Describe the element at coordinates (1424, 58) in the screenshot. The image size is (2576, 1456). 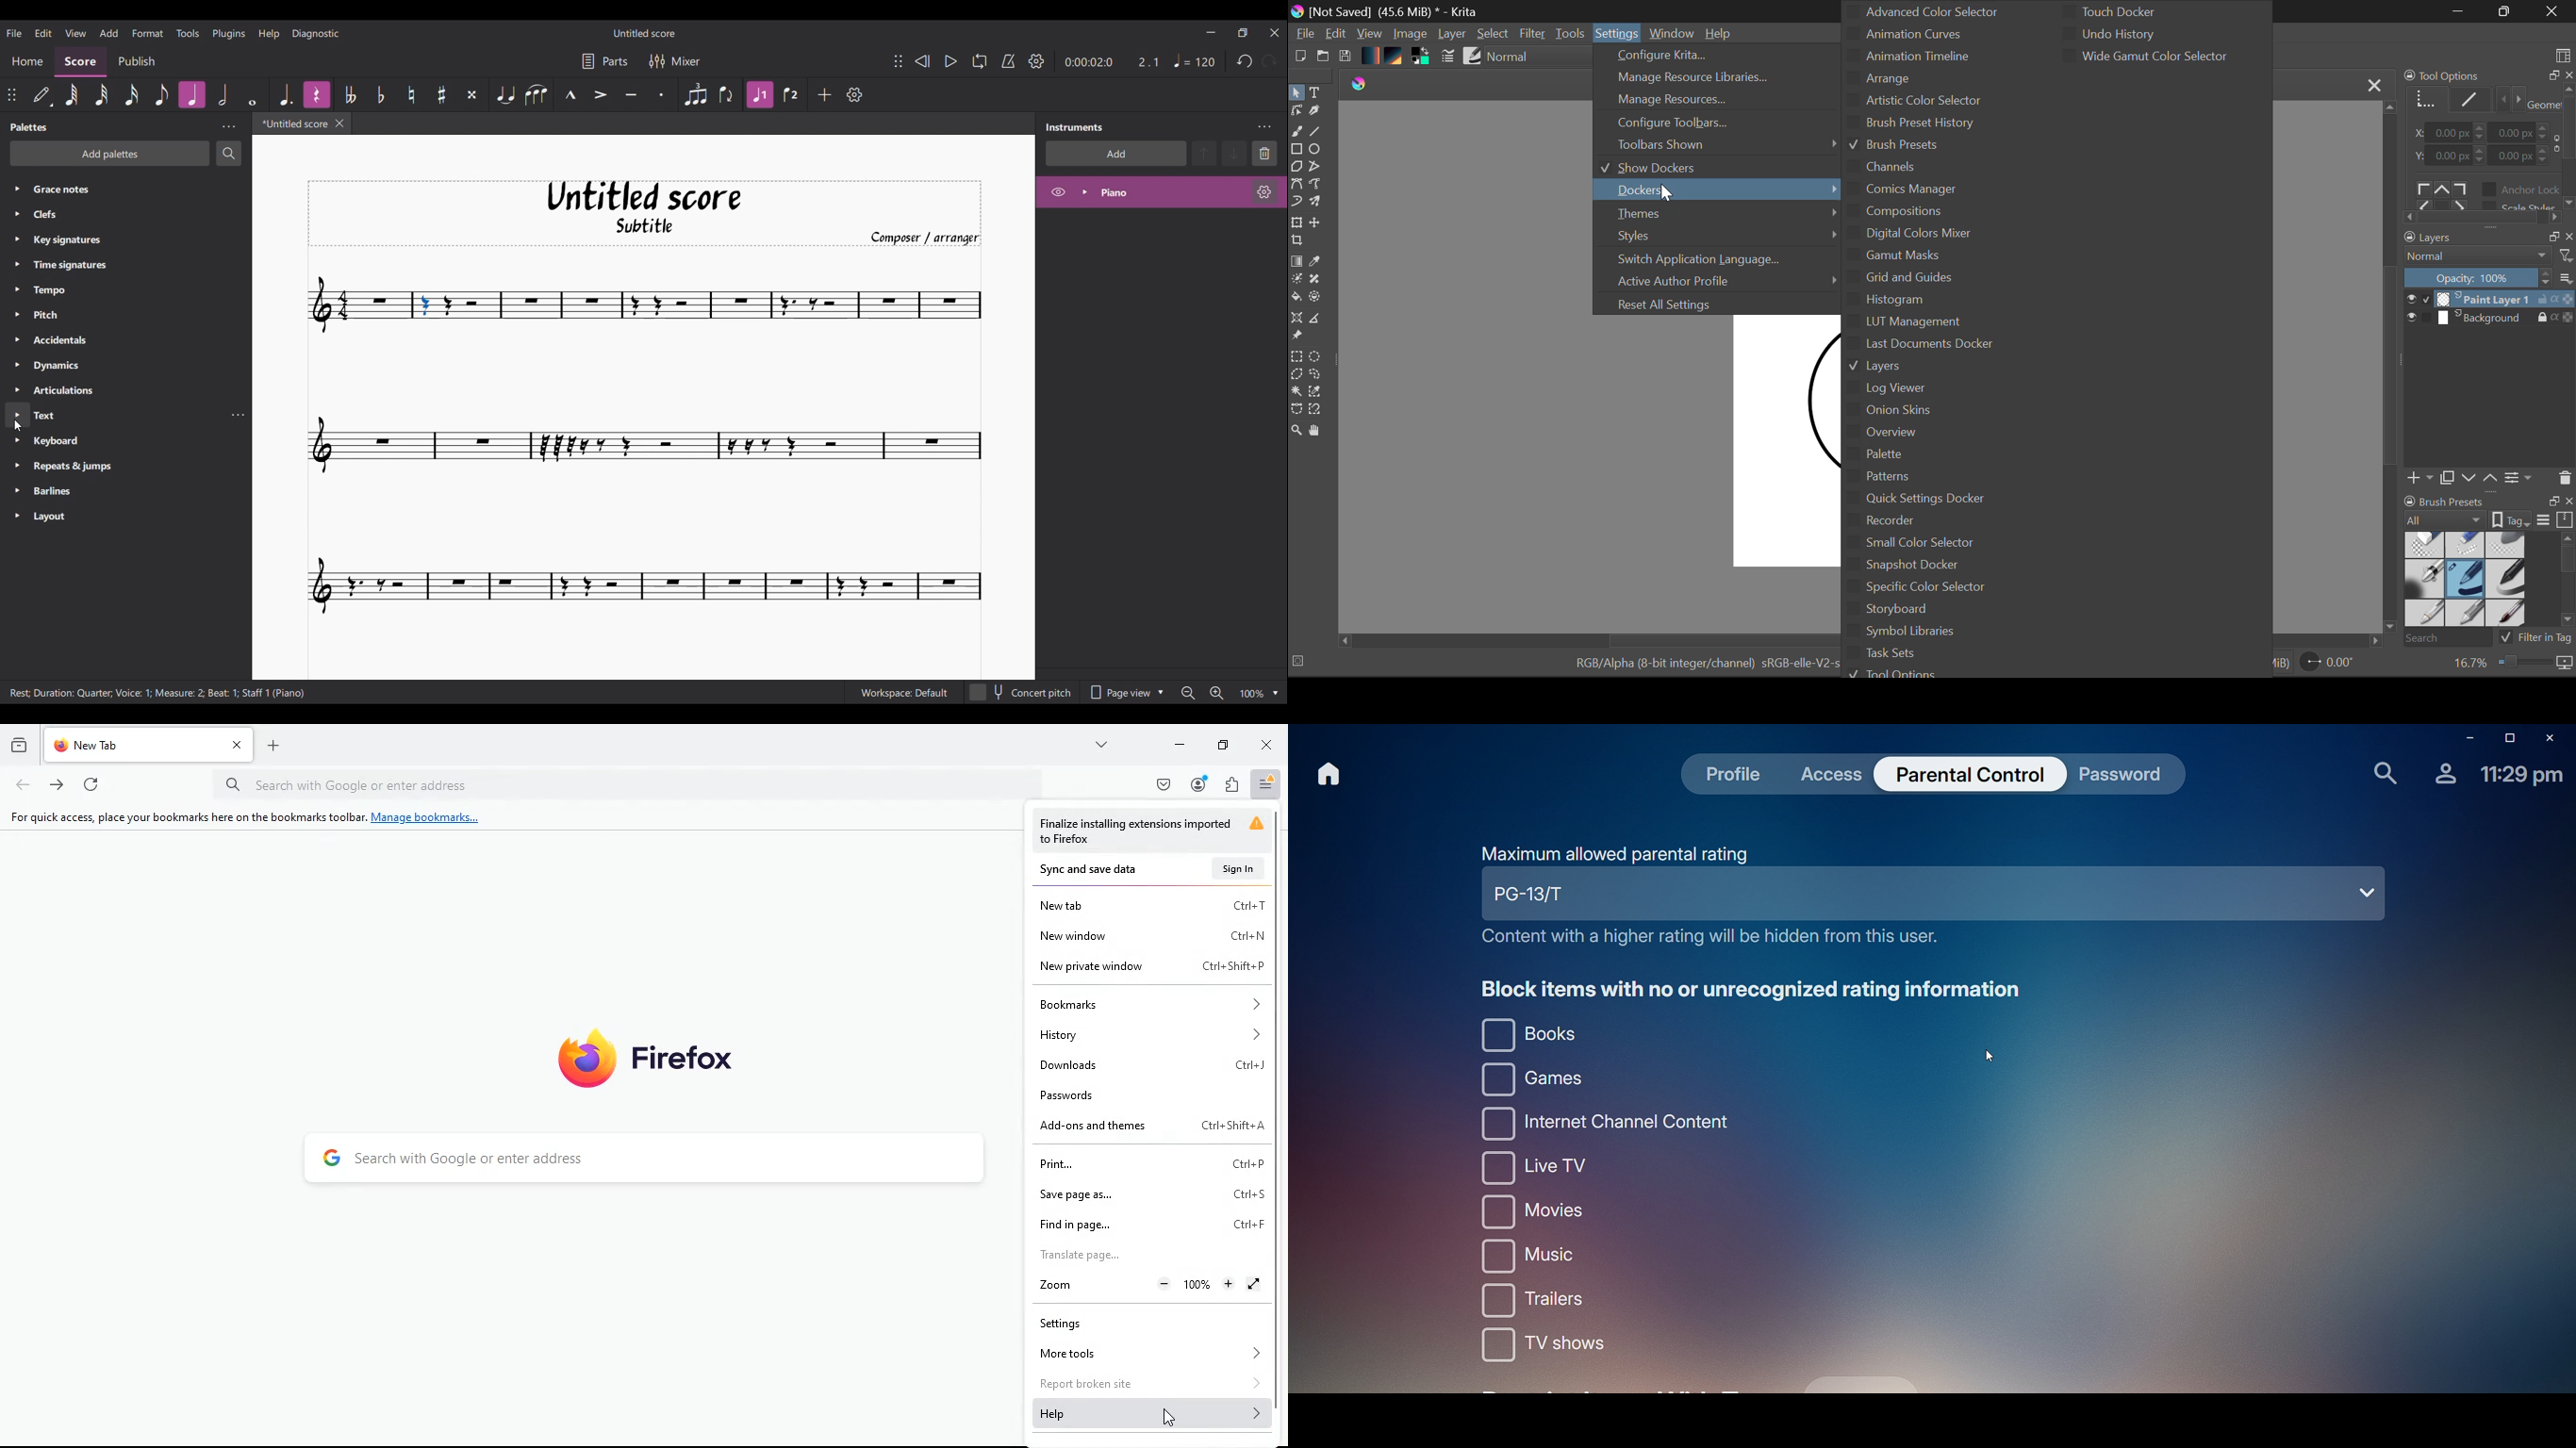
I see `Colors in use` at that location.